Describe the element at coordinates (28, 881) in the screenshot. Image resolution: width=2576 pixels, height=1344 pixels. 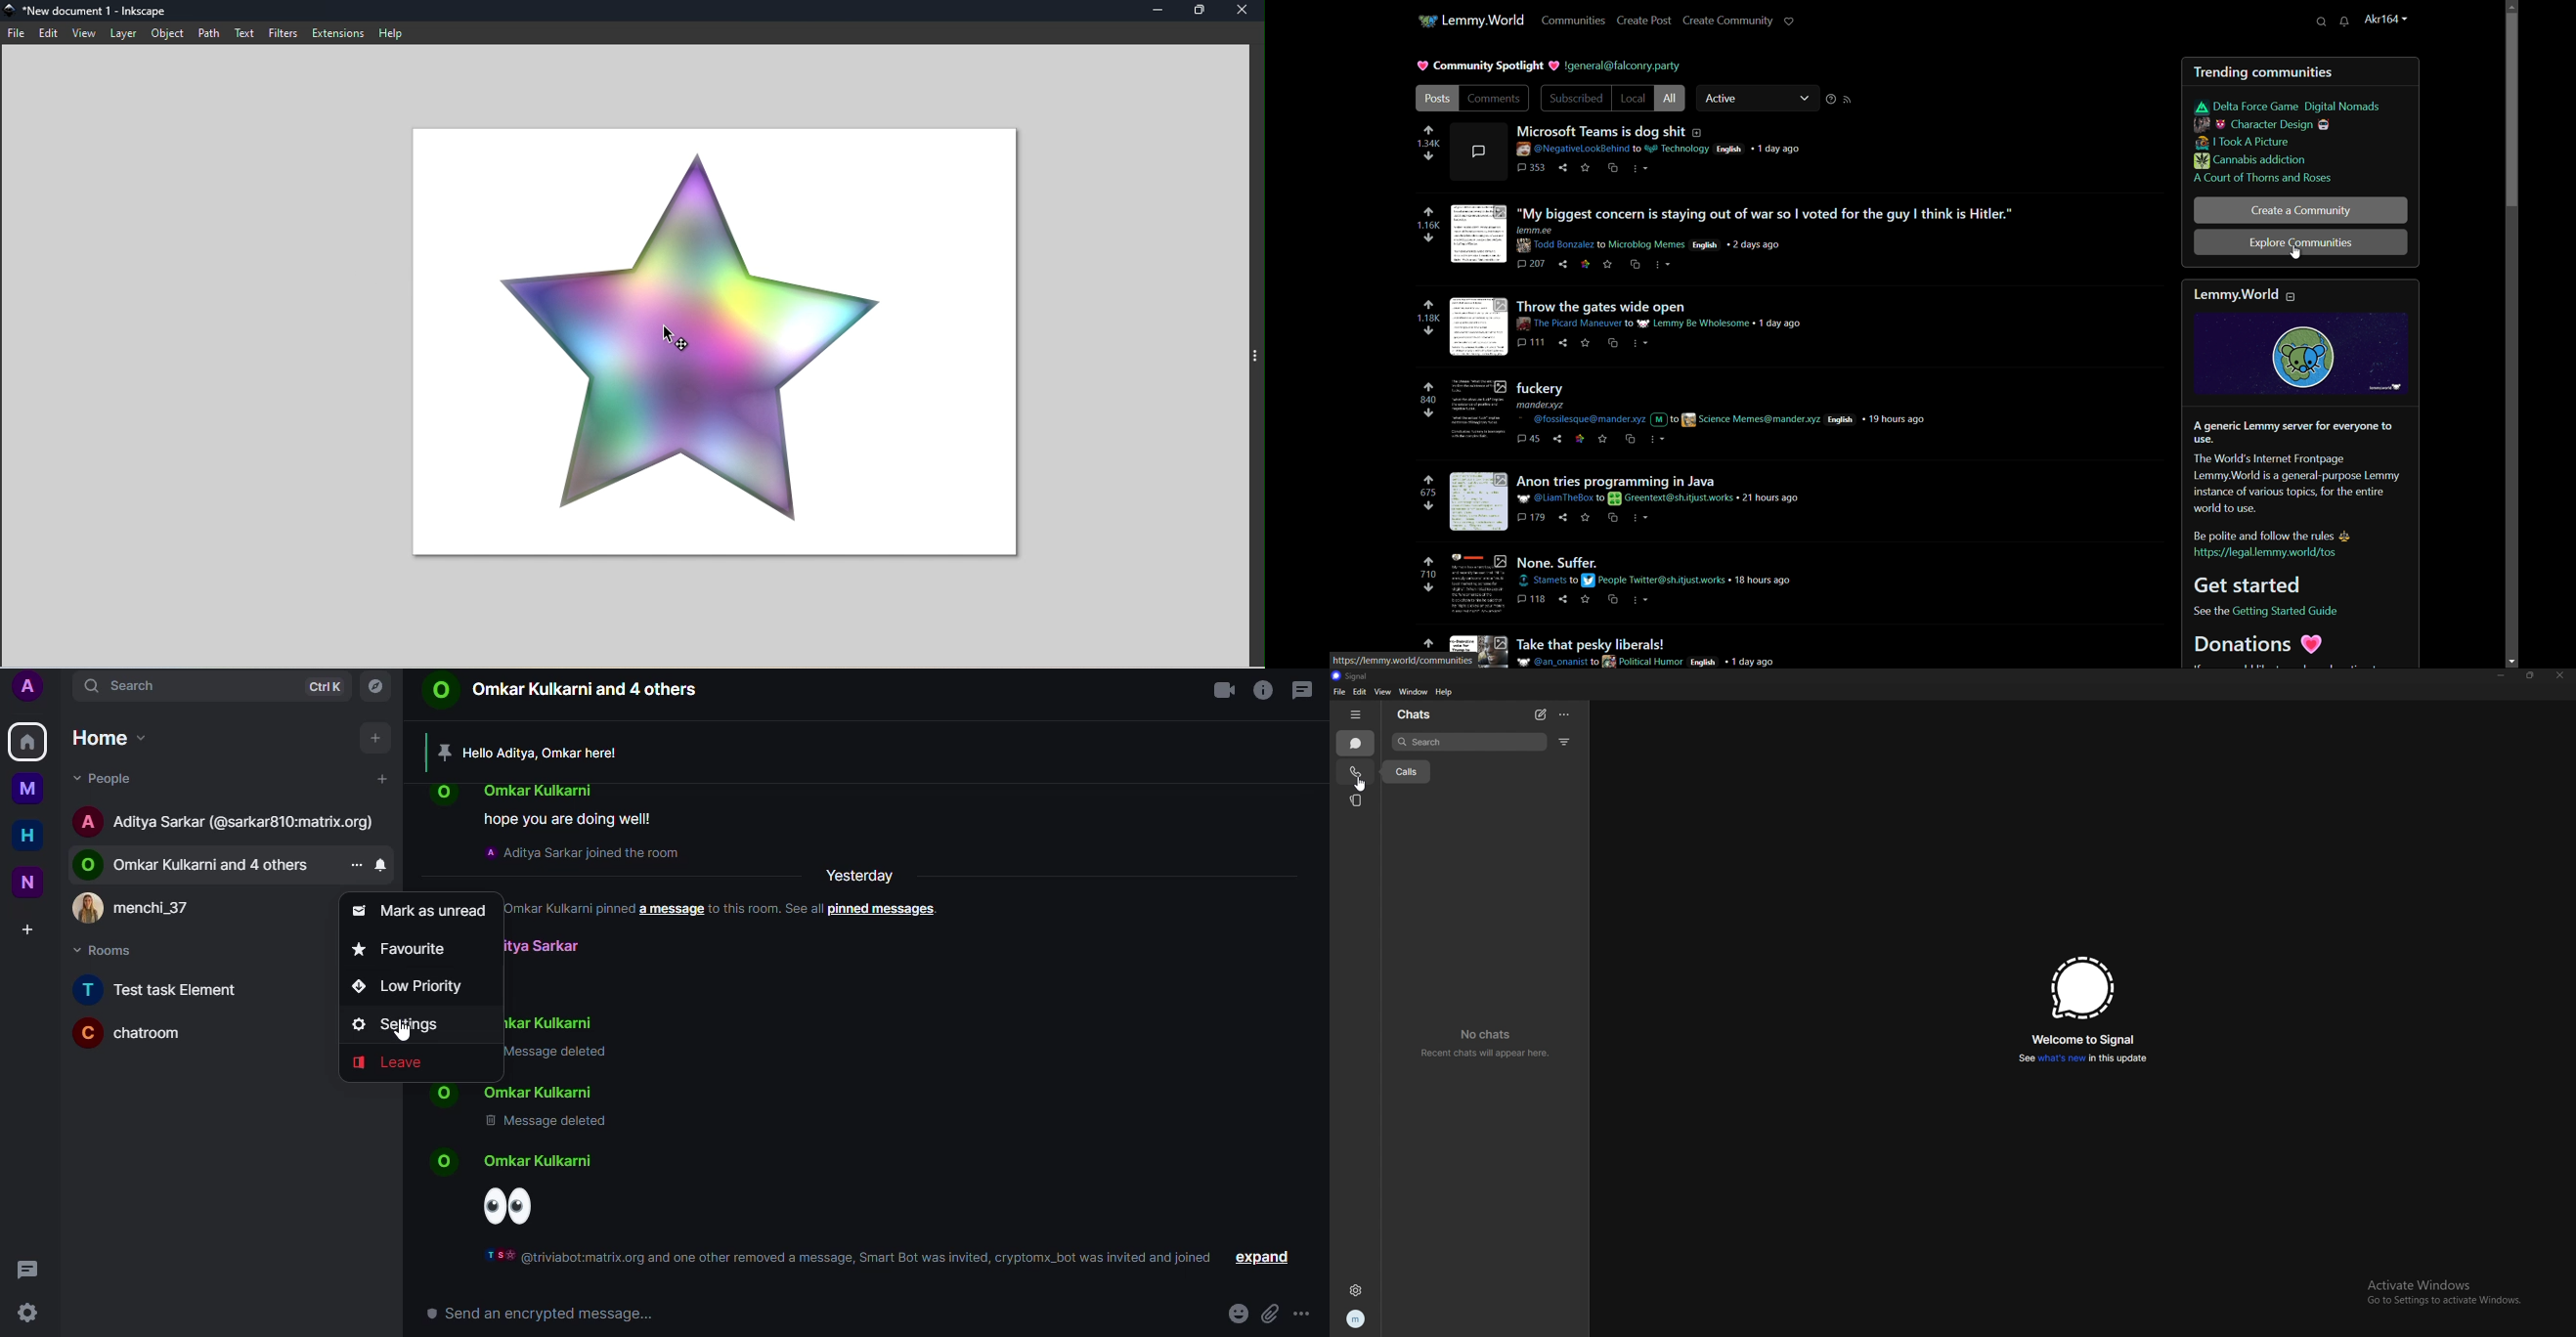
I see `new` at that location.